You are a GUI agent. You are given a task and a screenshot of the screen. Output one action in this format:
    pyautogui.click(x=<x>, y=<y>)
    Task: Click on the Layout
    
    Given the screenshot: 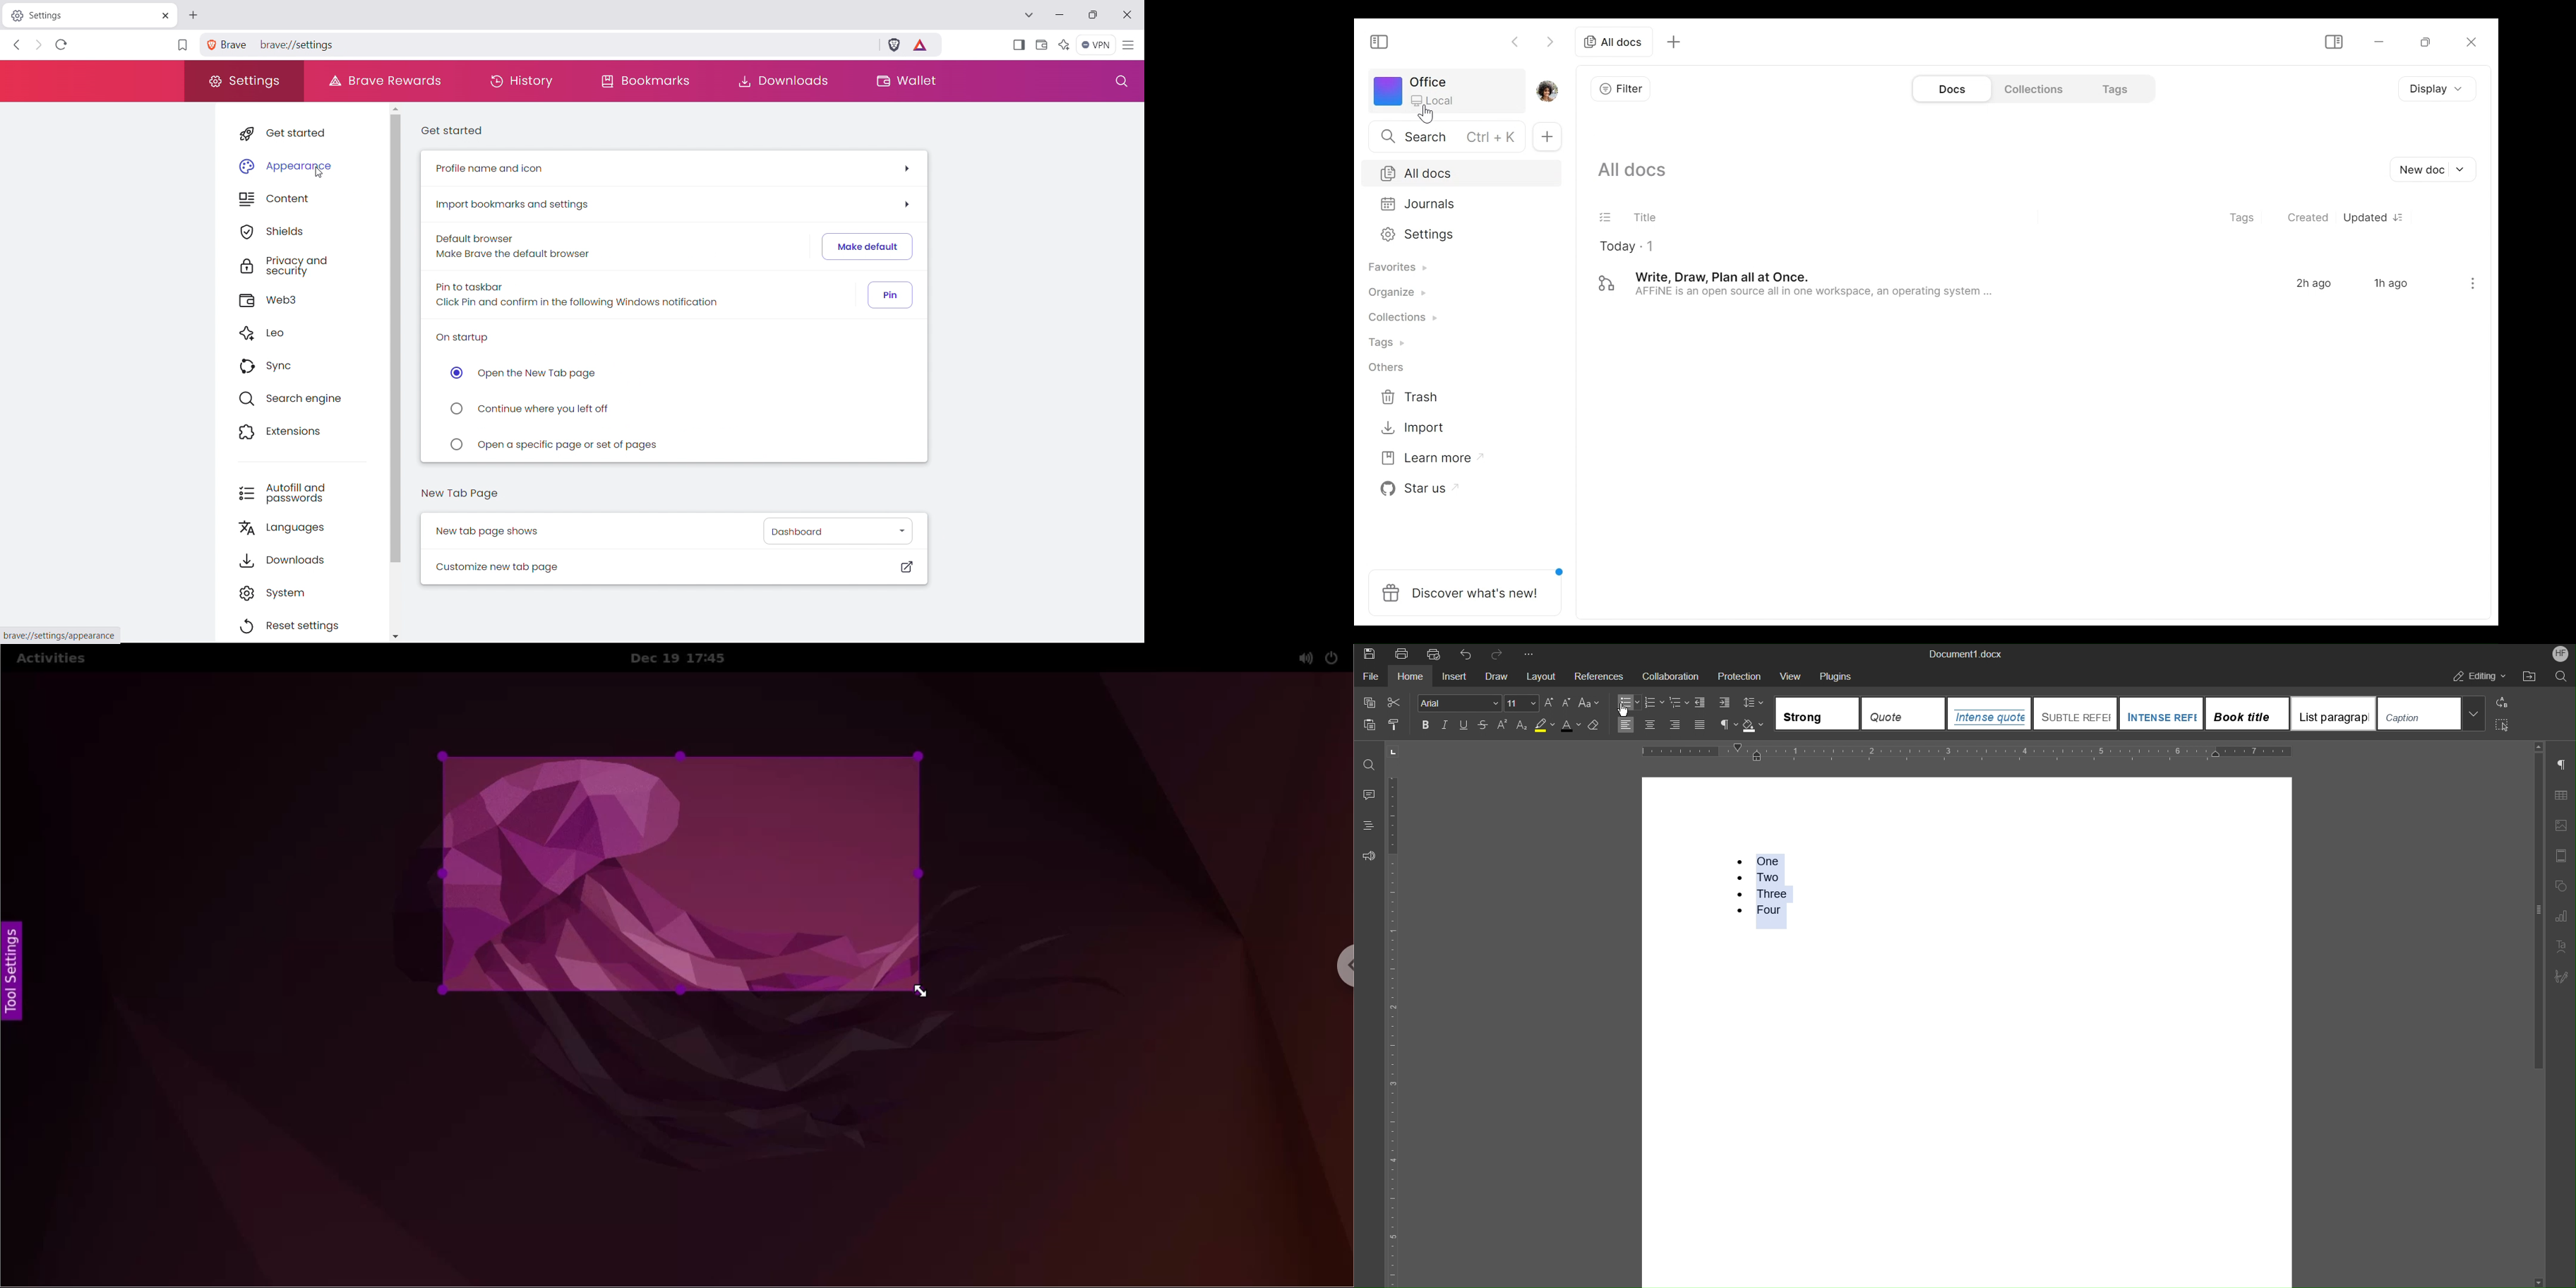 What is the action you would take?
    pyautogui.click(x=1541, y=673)
    